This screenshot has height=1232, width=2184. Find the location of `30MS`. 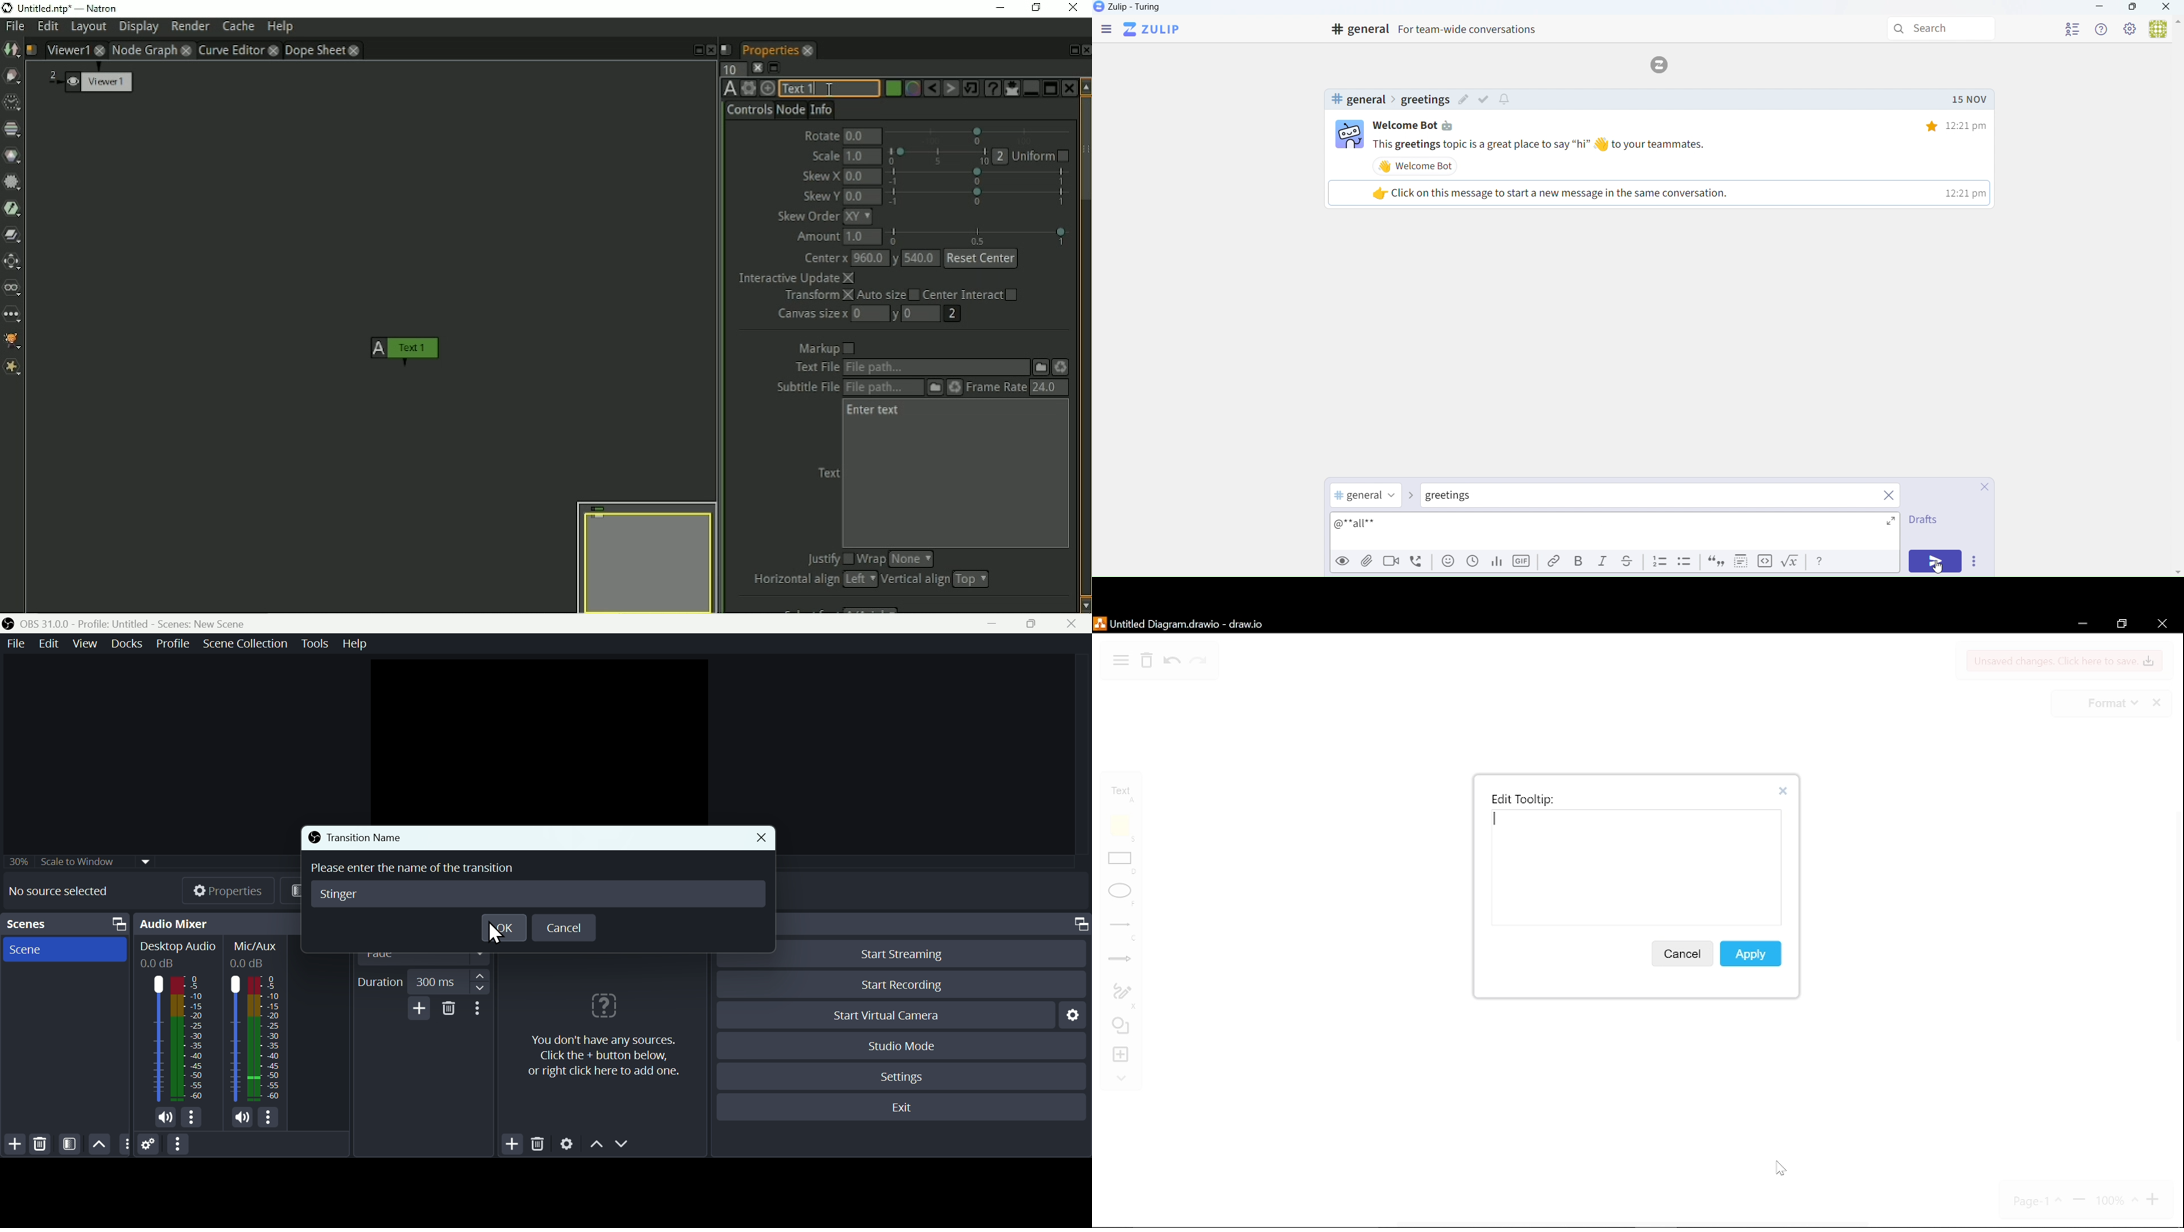

30MS is located at coordinates (436, 980).